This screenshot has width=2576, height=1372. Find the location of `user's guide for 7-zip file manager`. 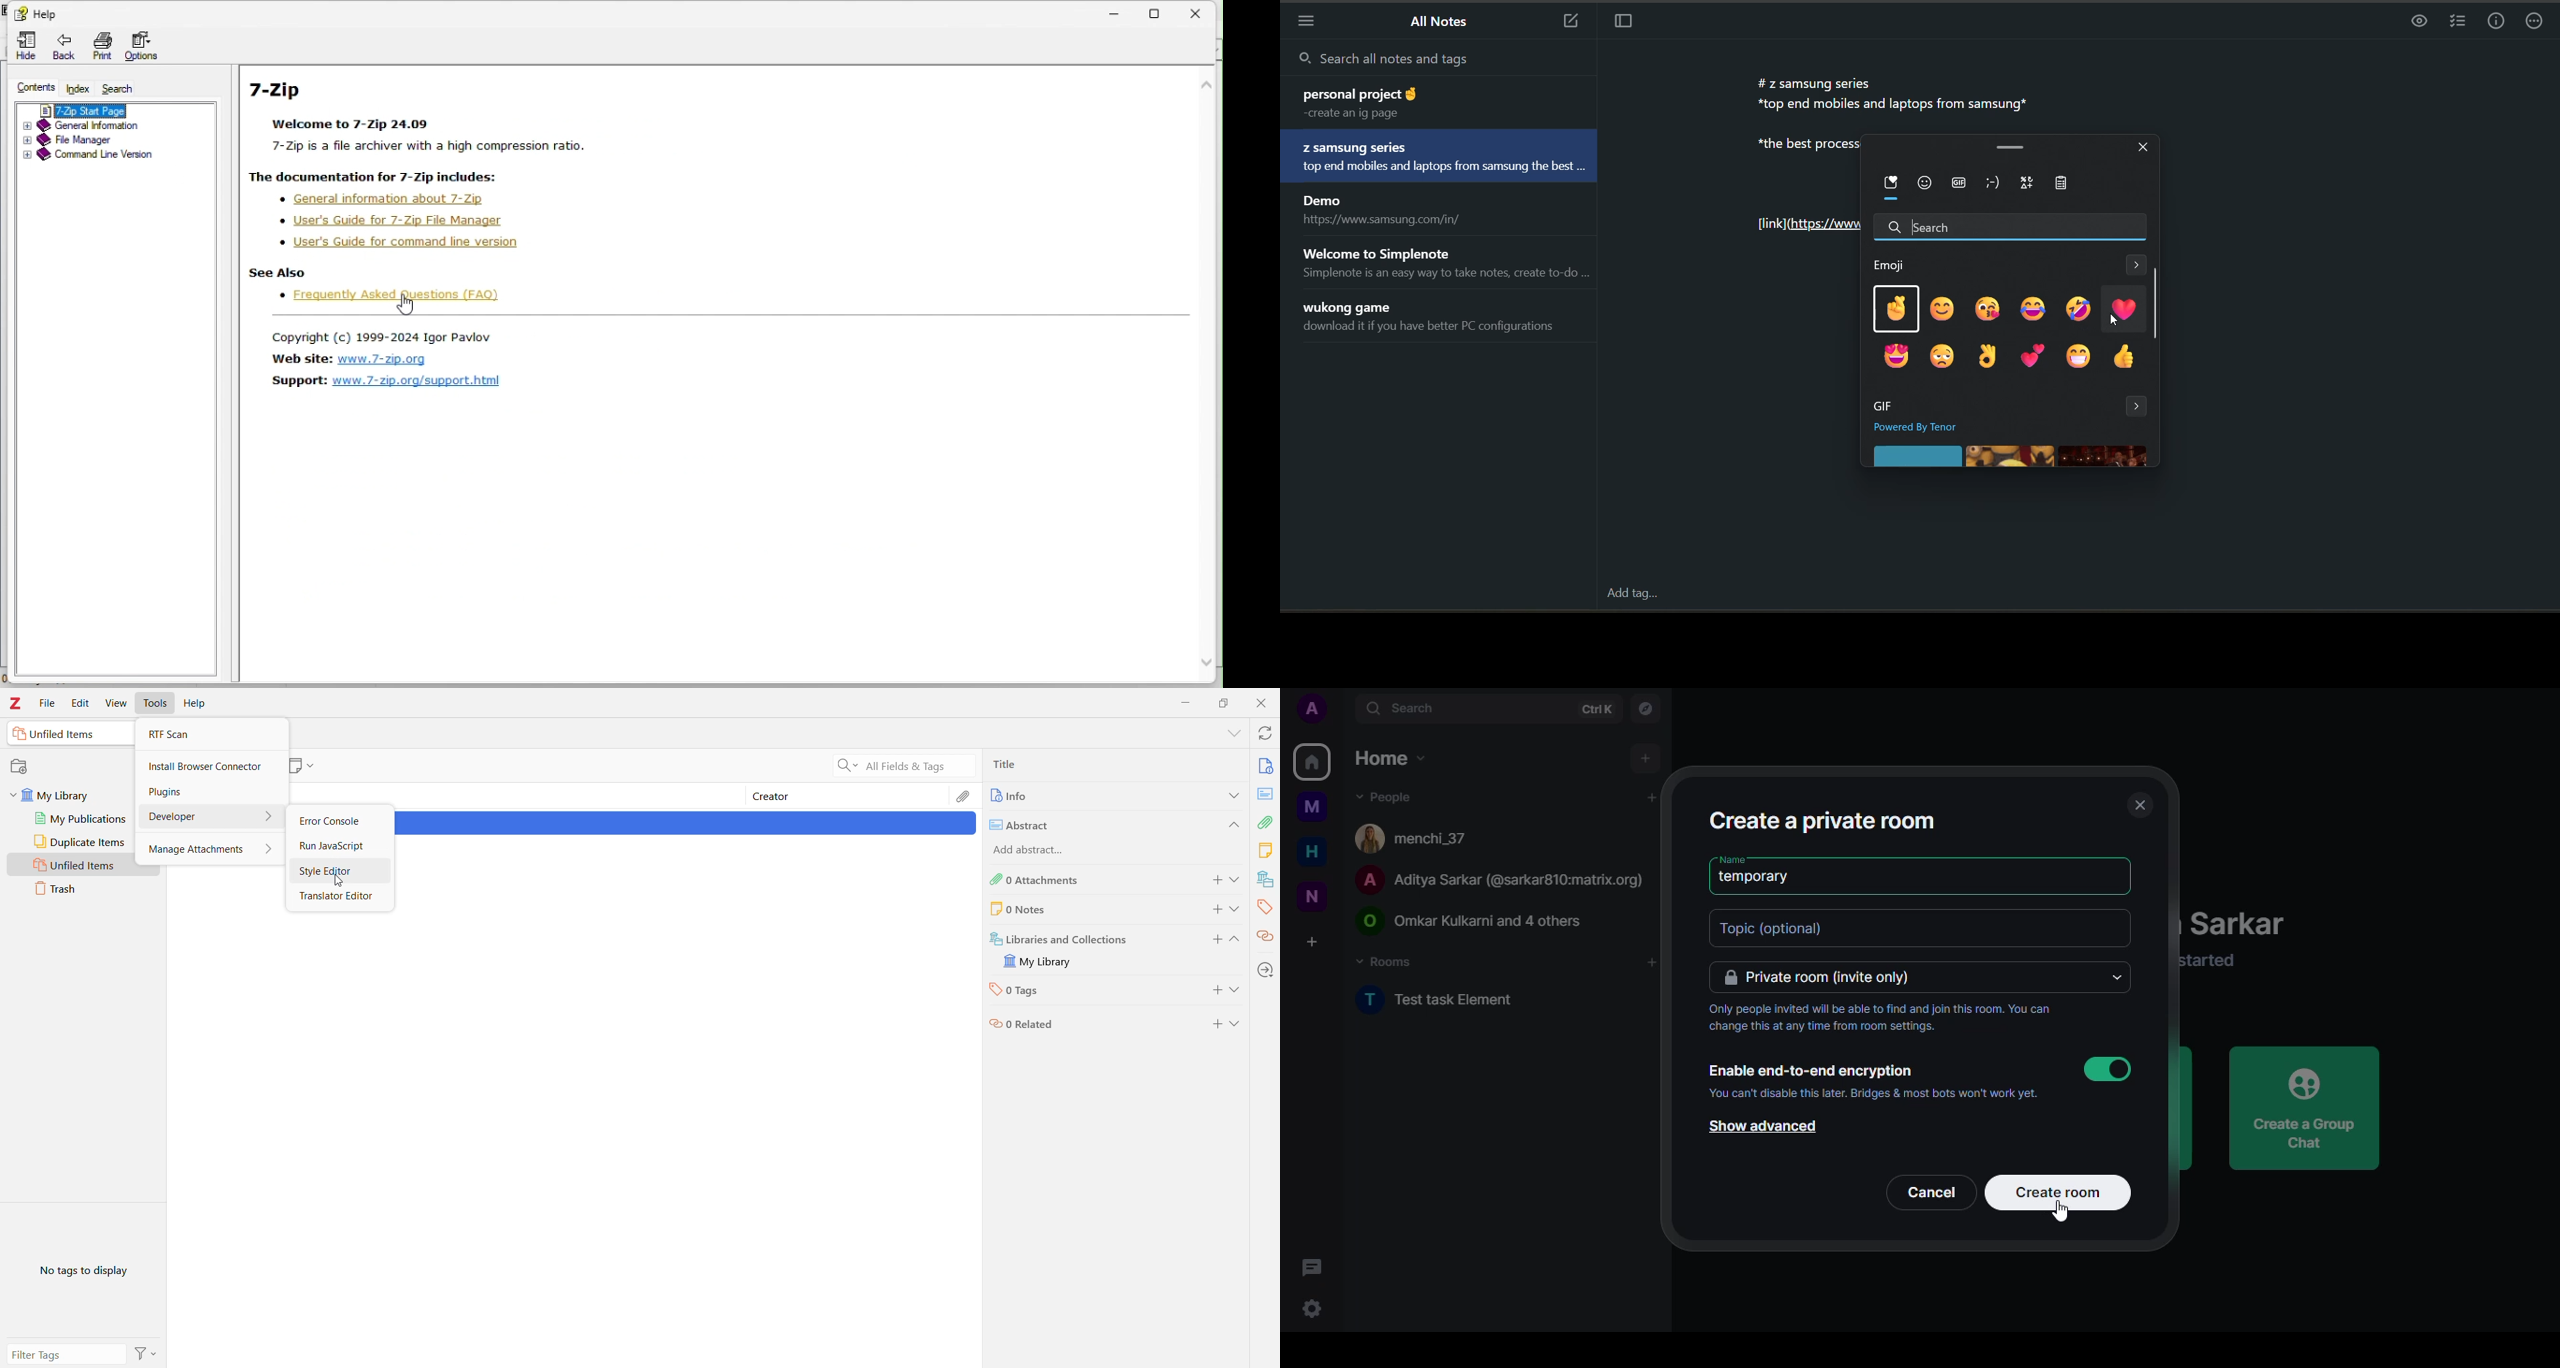

user's guide for 7-zip file manager is located at coordinates (391, 222).